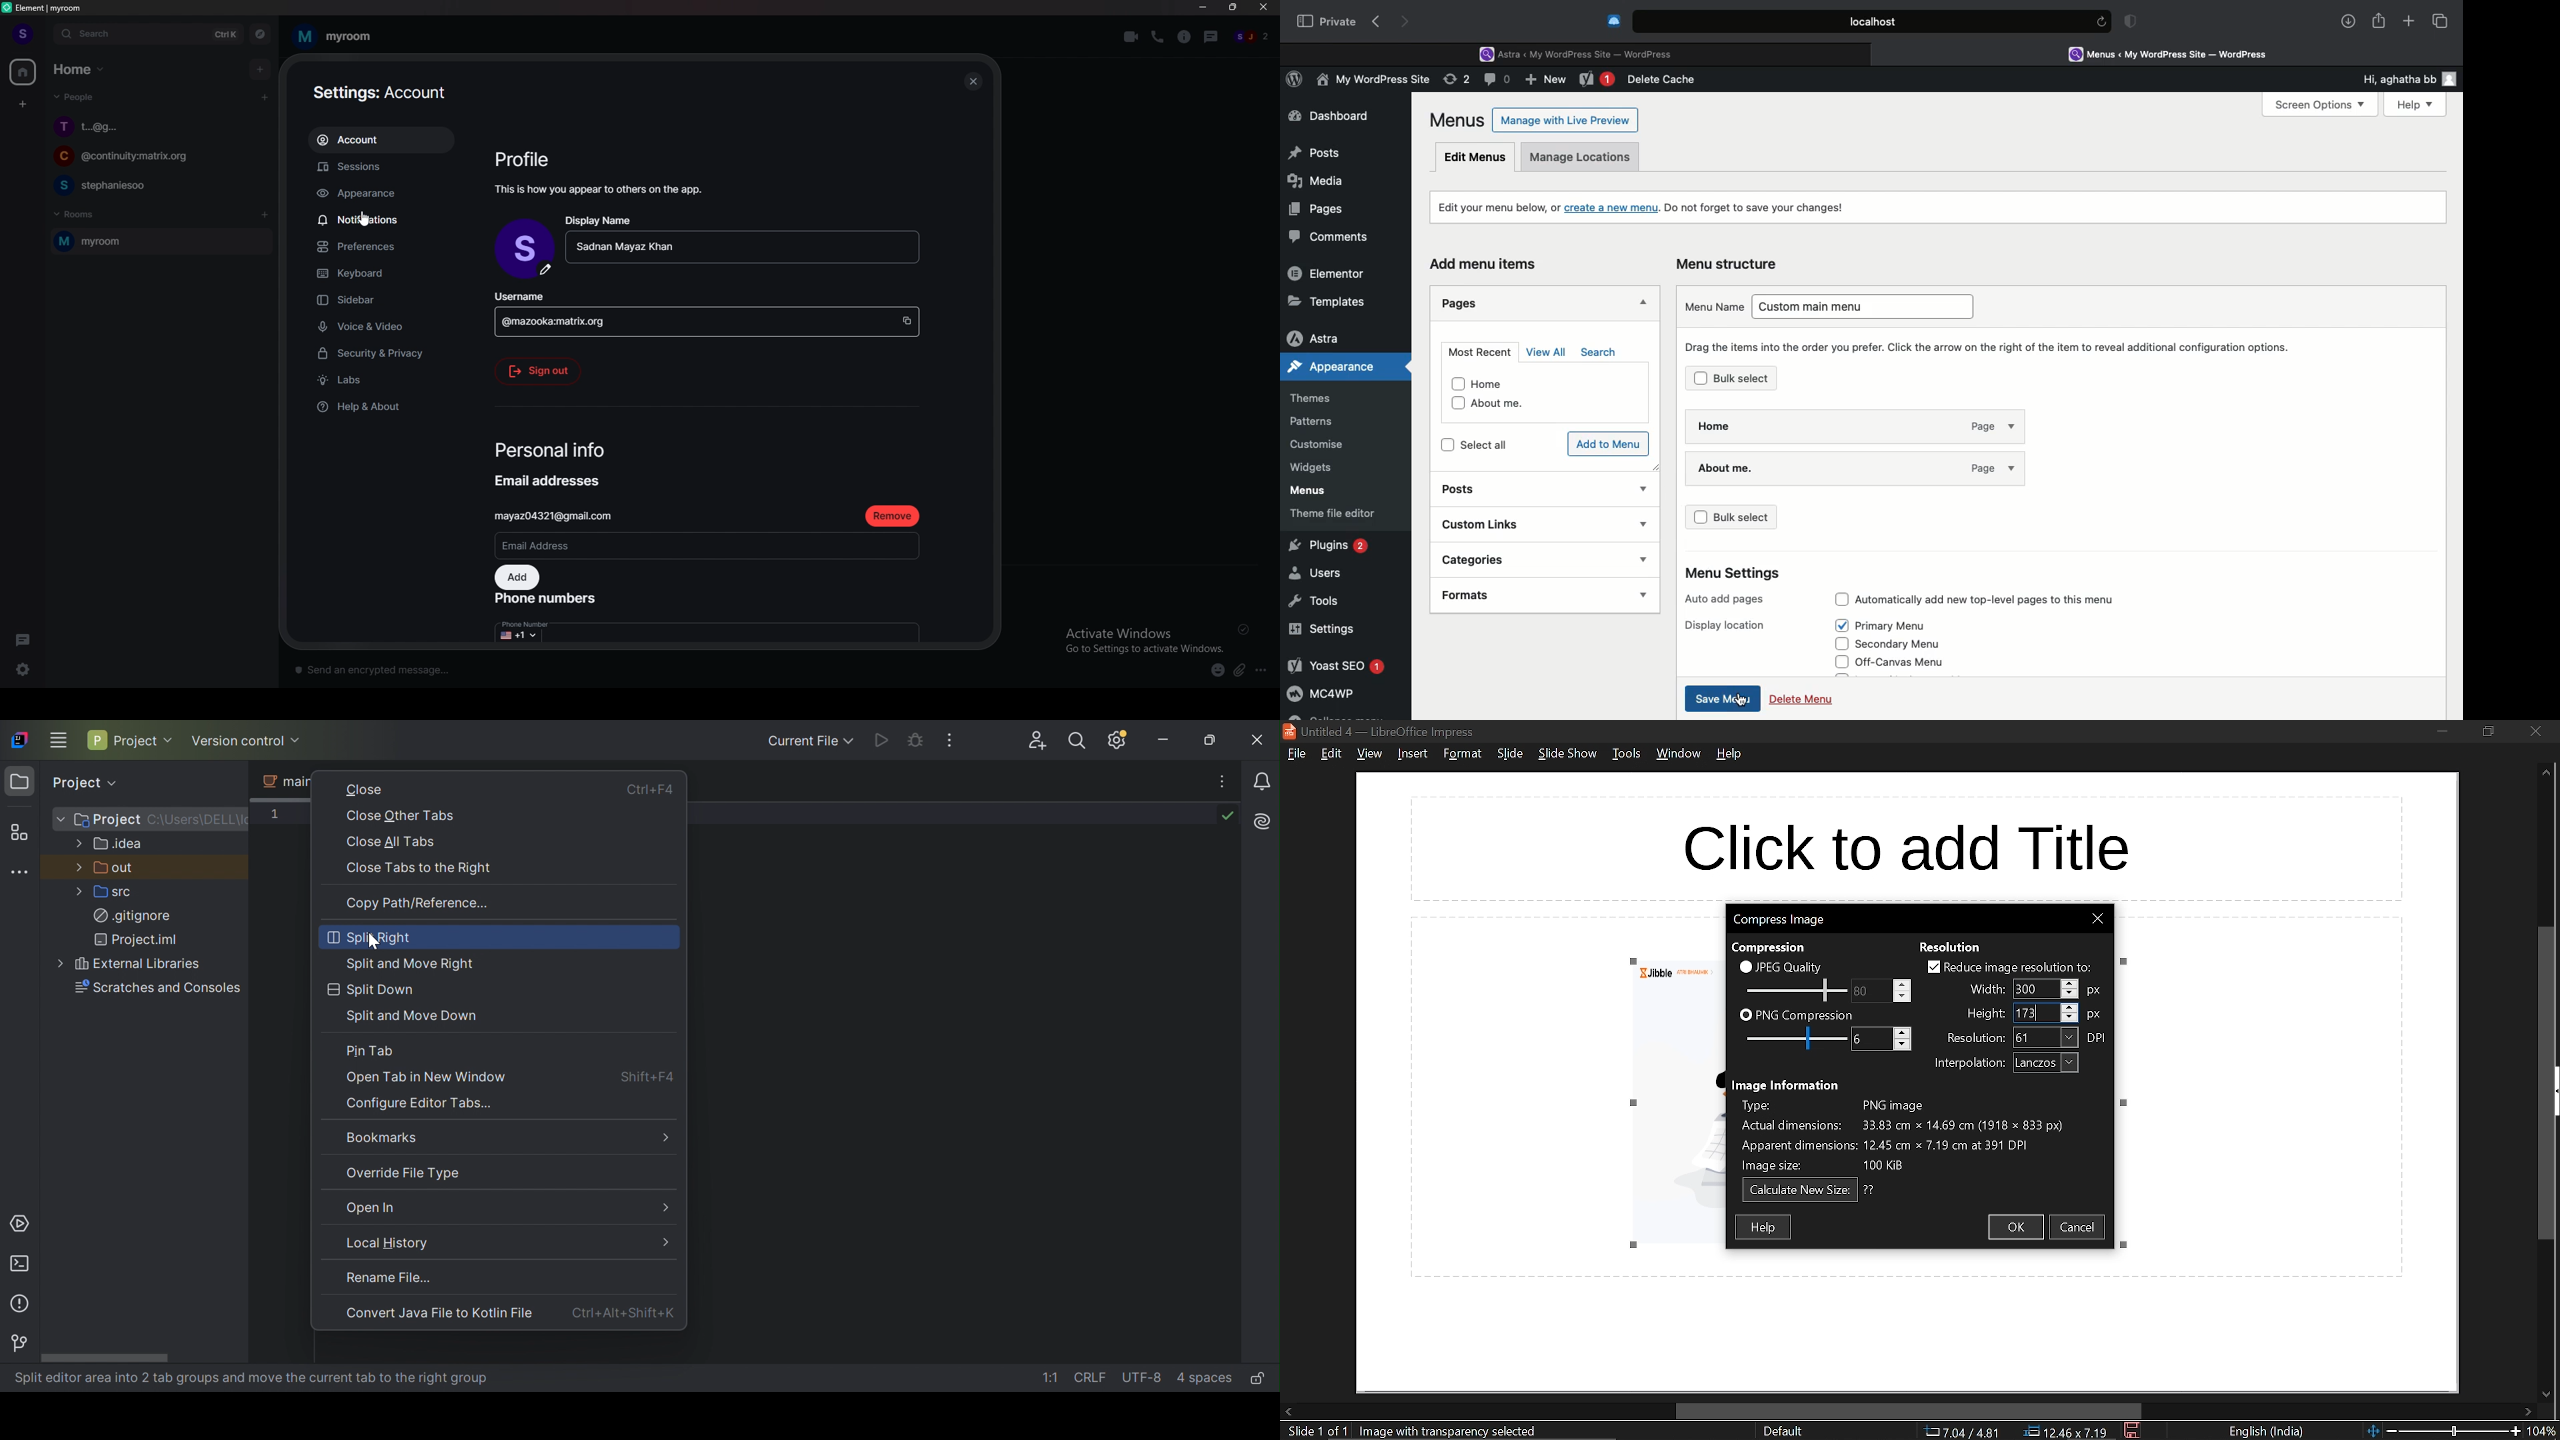 The width and height of the screenshot is (2576, 1456). Describe the element at coordinates (1677, 756) in the screenshot. I see `window` at that location.